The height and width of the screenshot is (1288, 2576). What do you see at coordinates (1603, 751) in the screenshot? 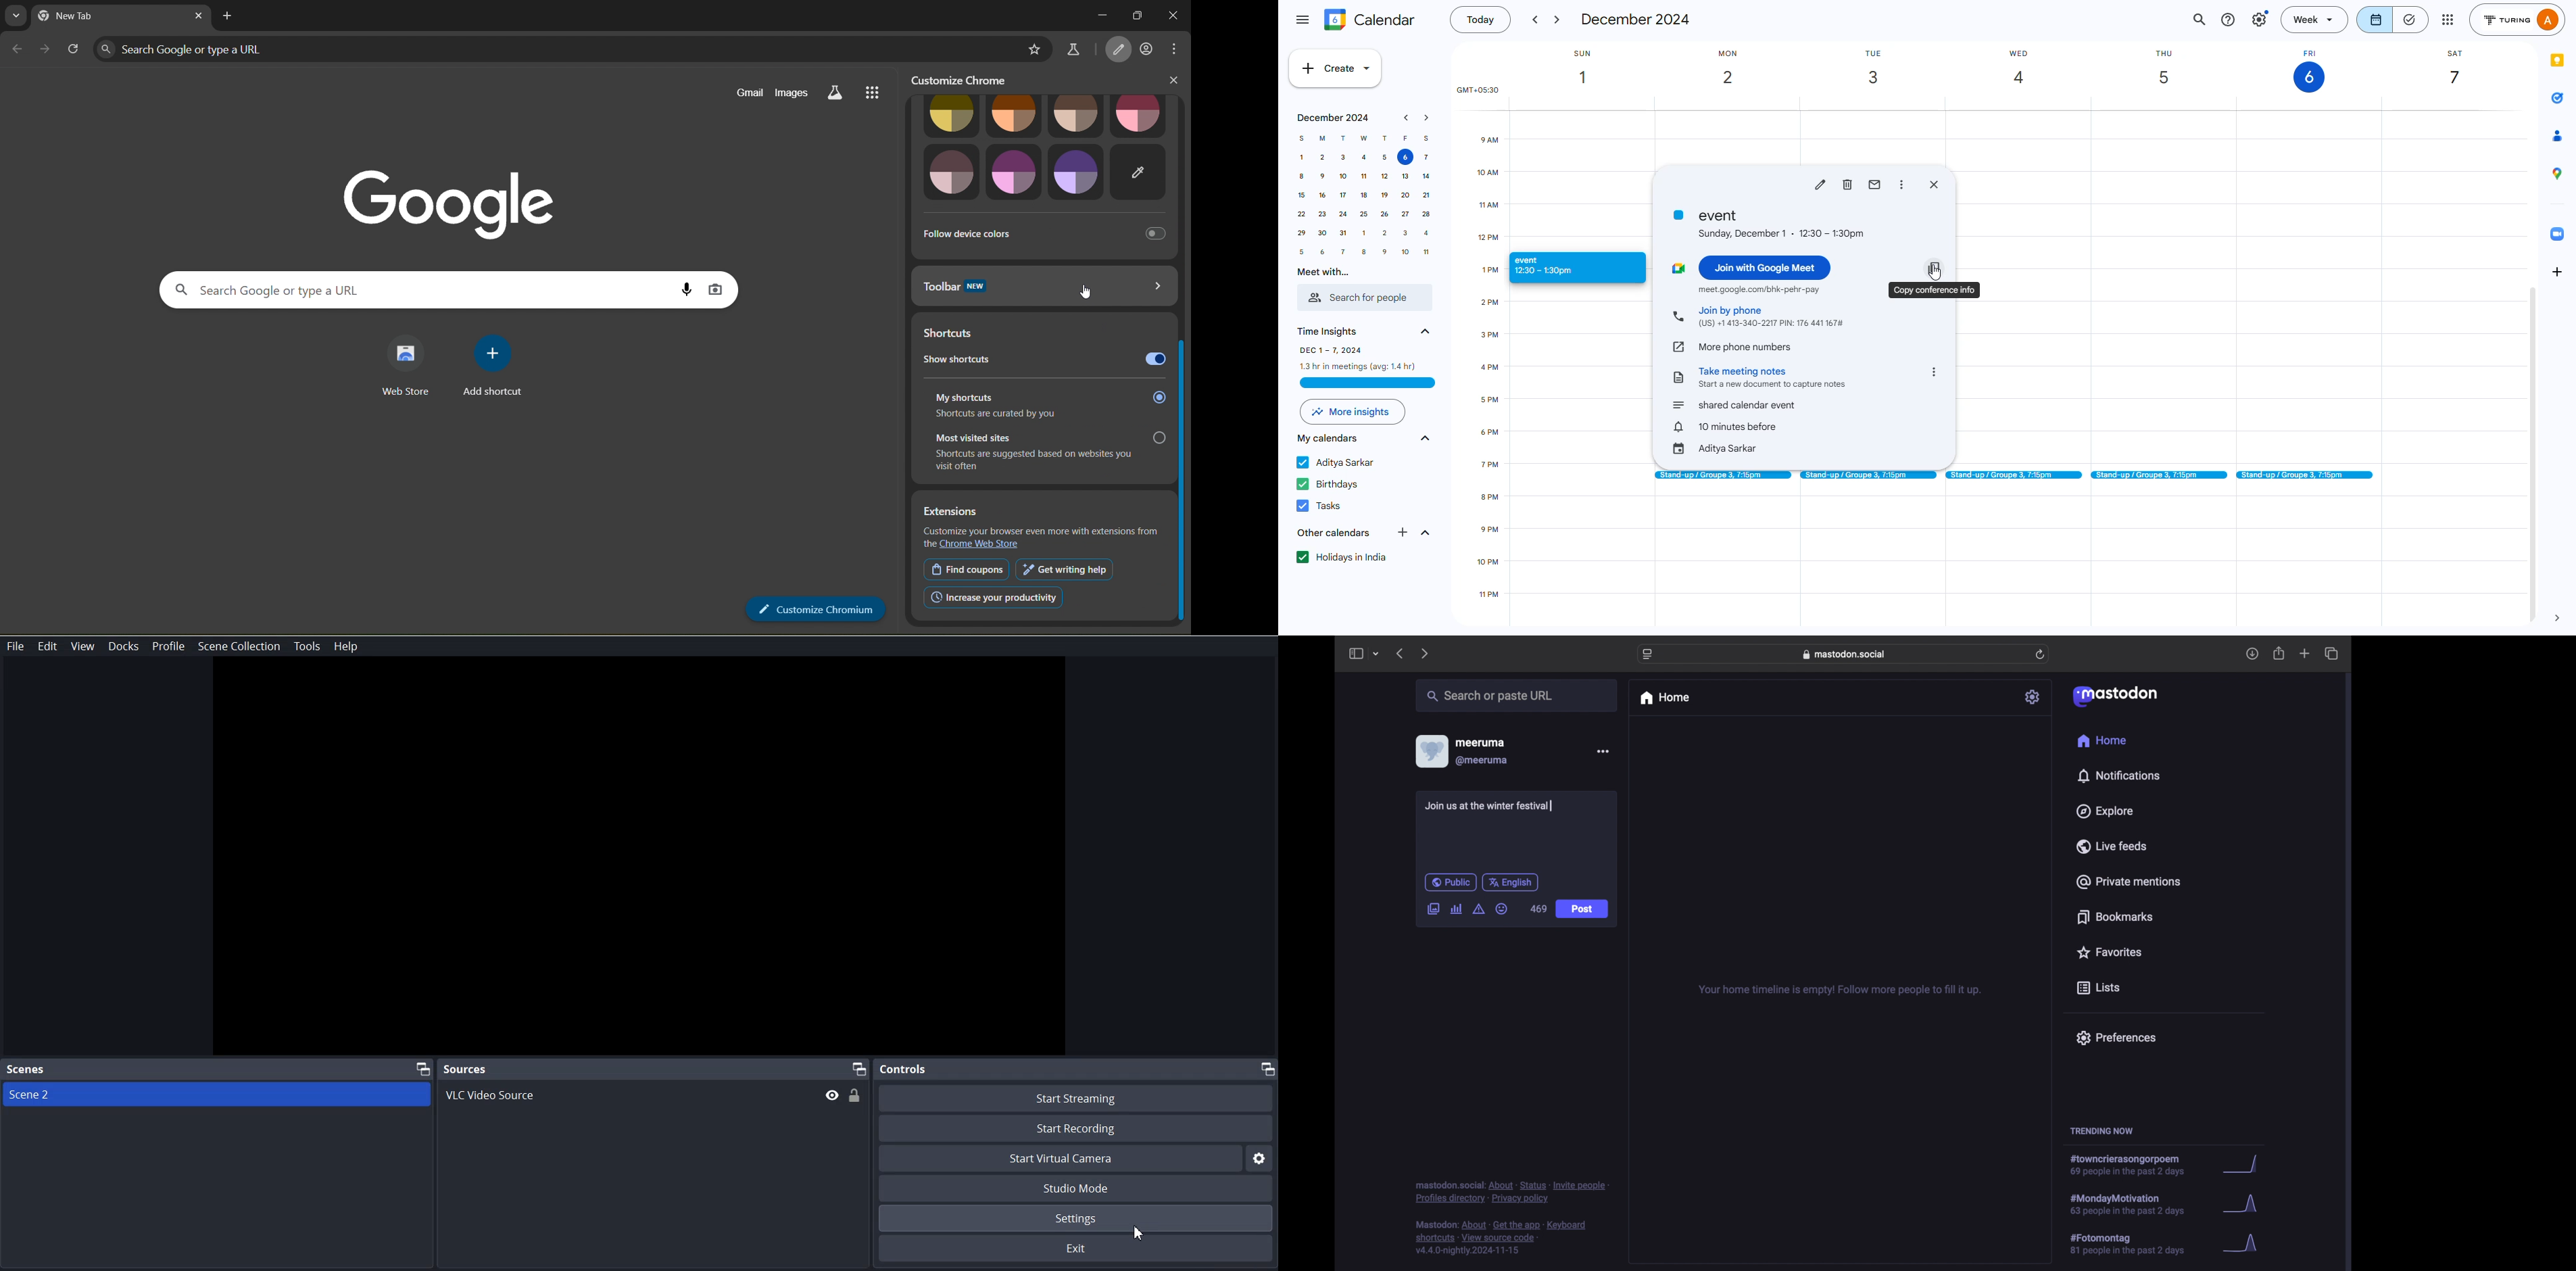
I see `more options` at bounding box center [1603, 751].